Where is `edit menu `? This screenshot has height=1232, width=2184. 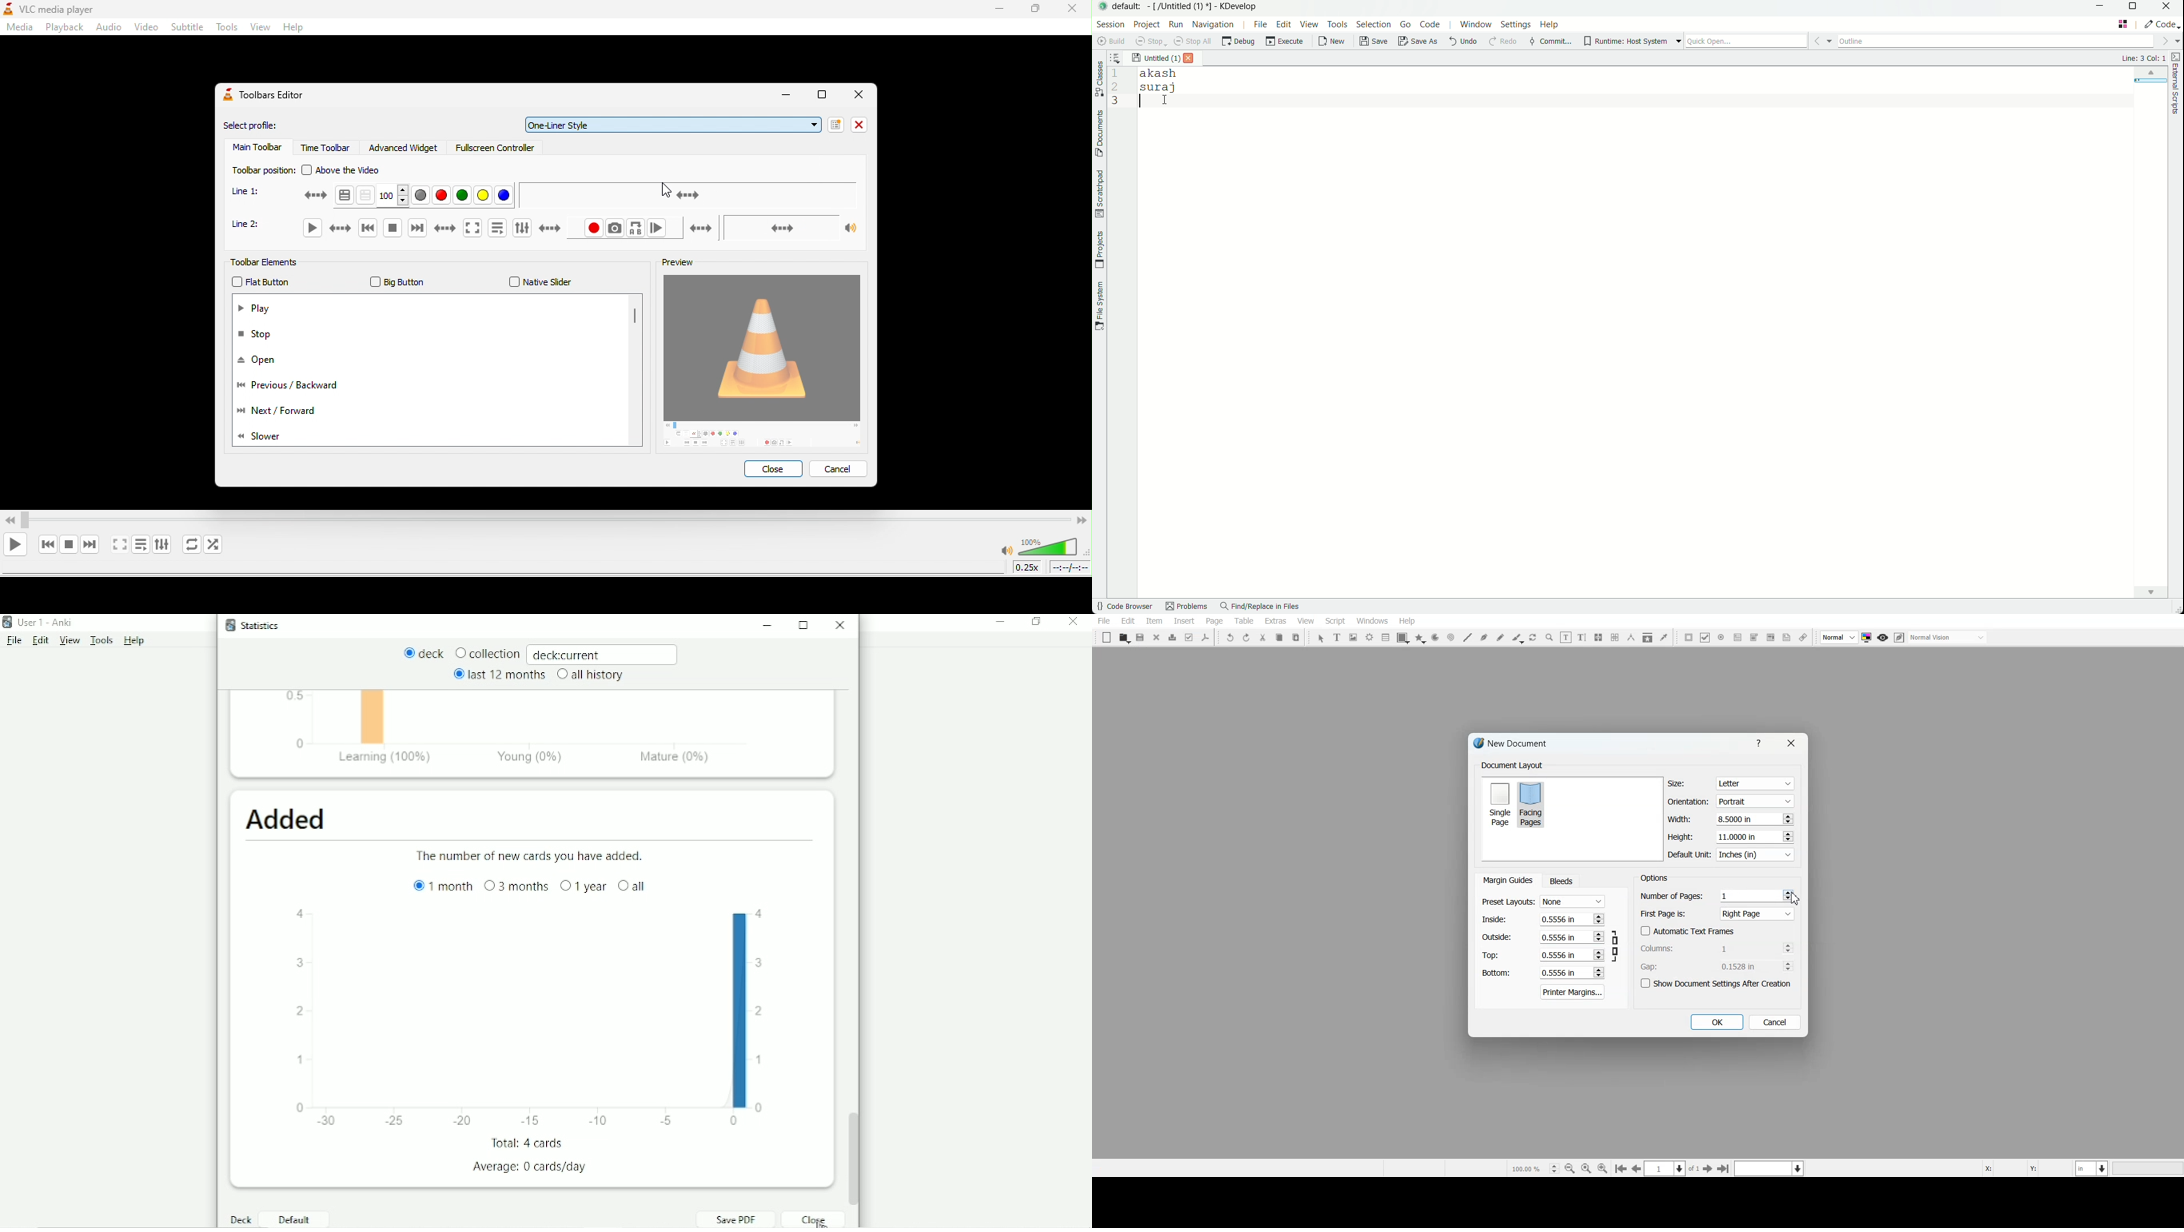
edit menu  is located at coordinates (1284, 26).